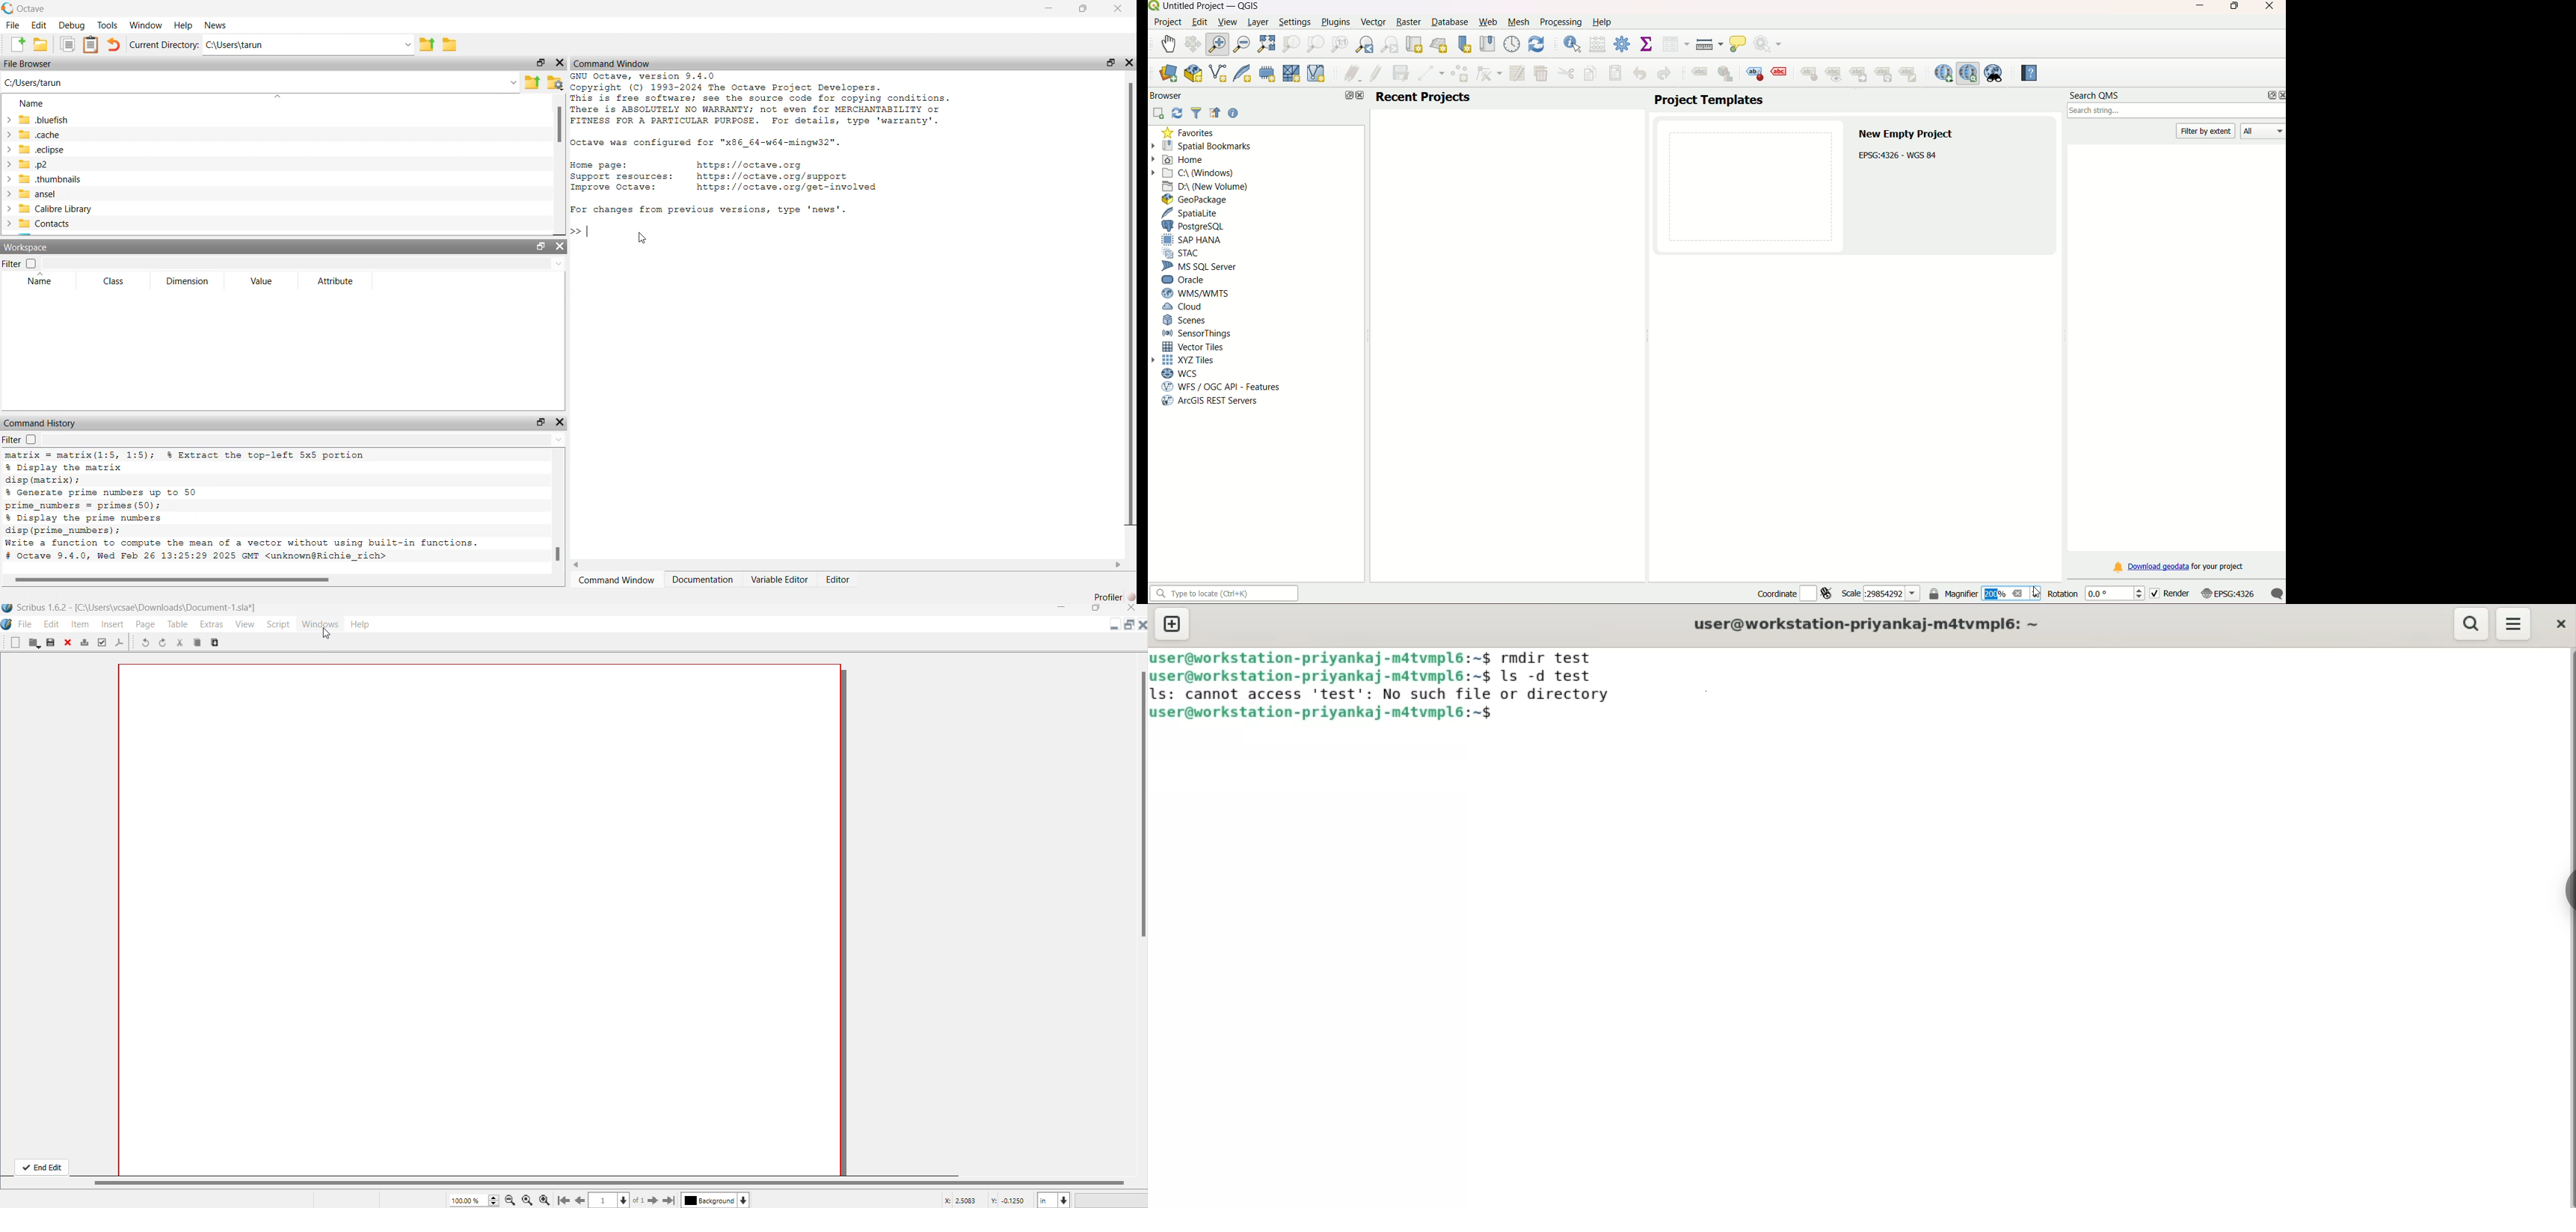 This screenshot has height=1232, width=2576. What do you see at coordinates (604, 1200) in the screenshot?
I see `1` at bounding box center [604, 1200].